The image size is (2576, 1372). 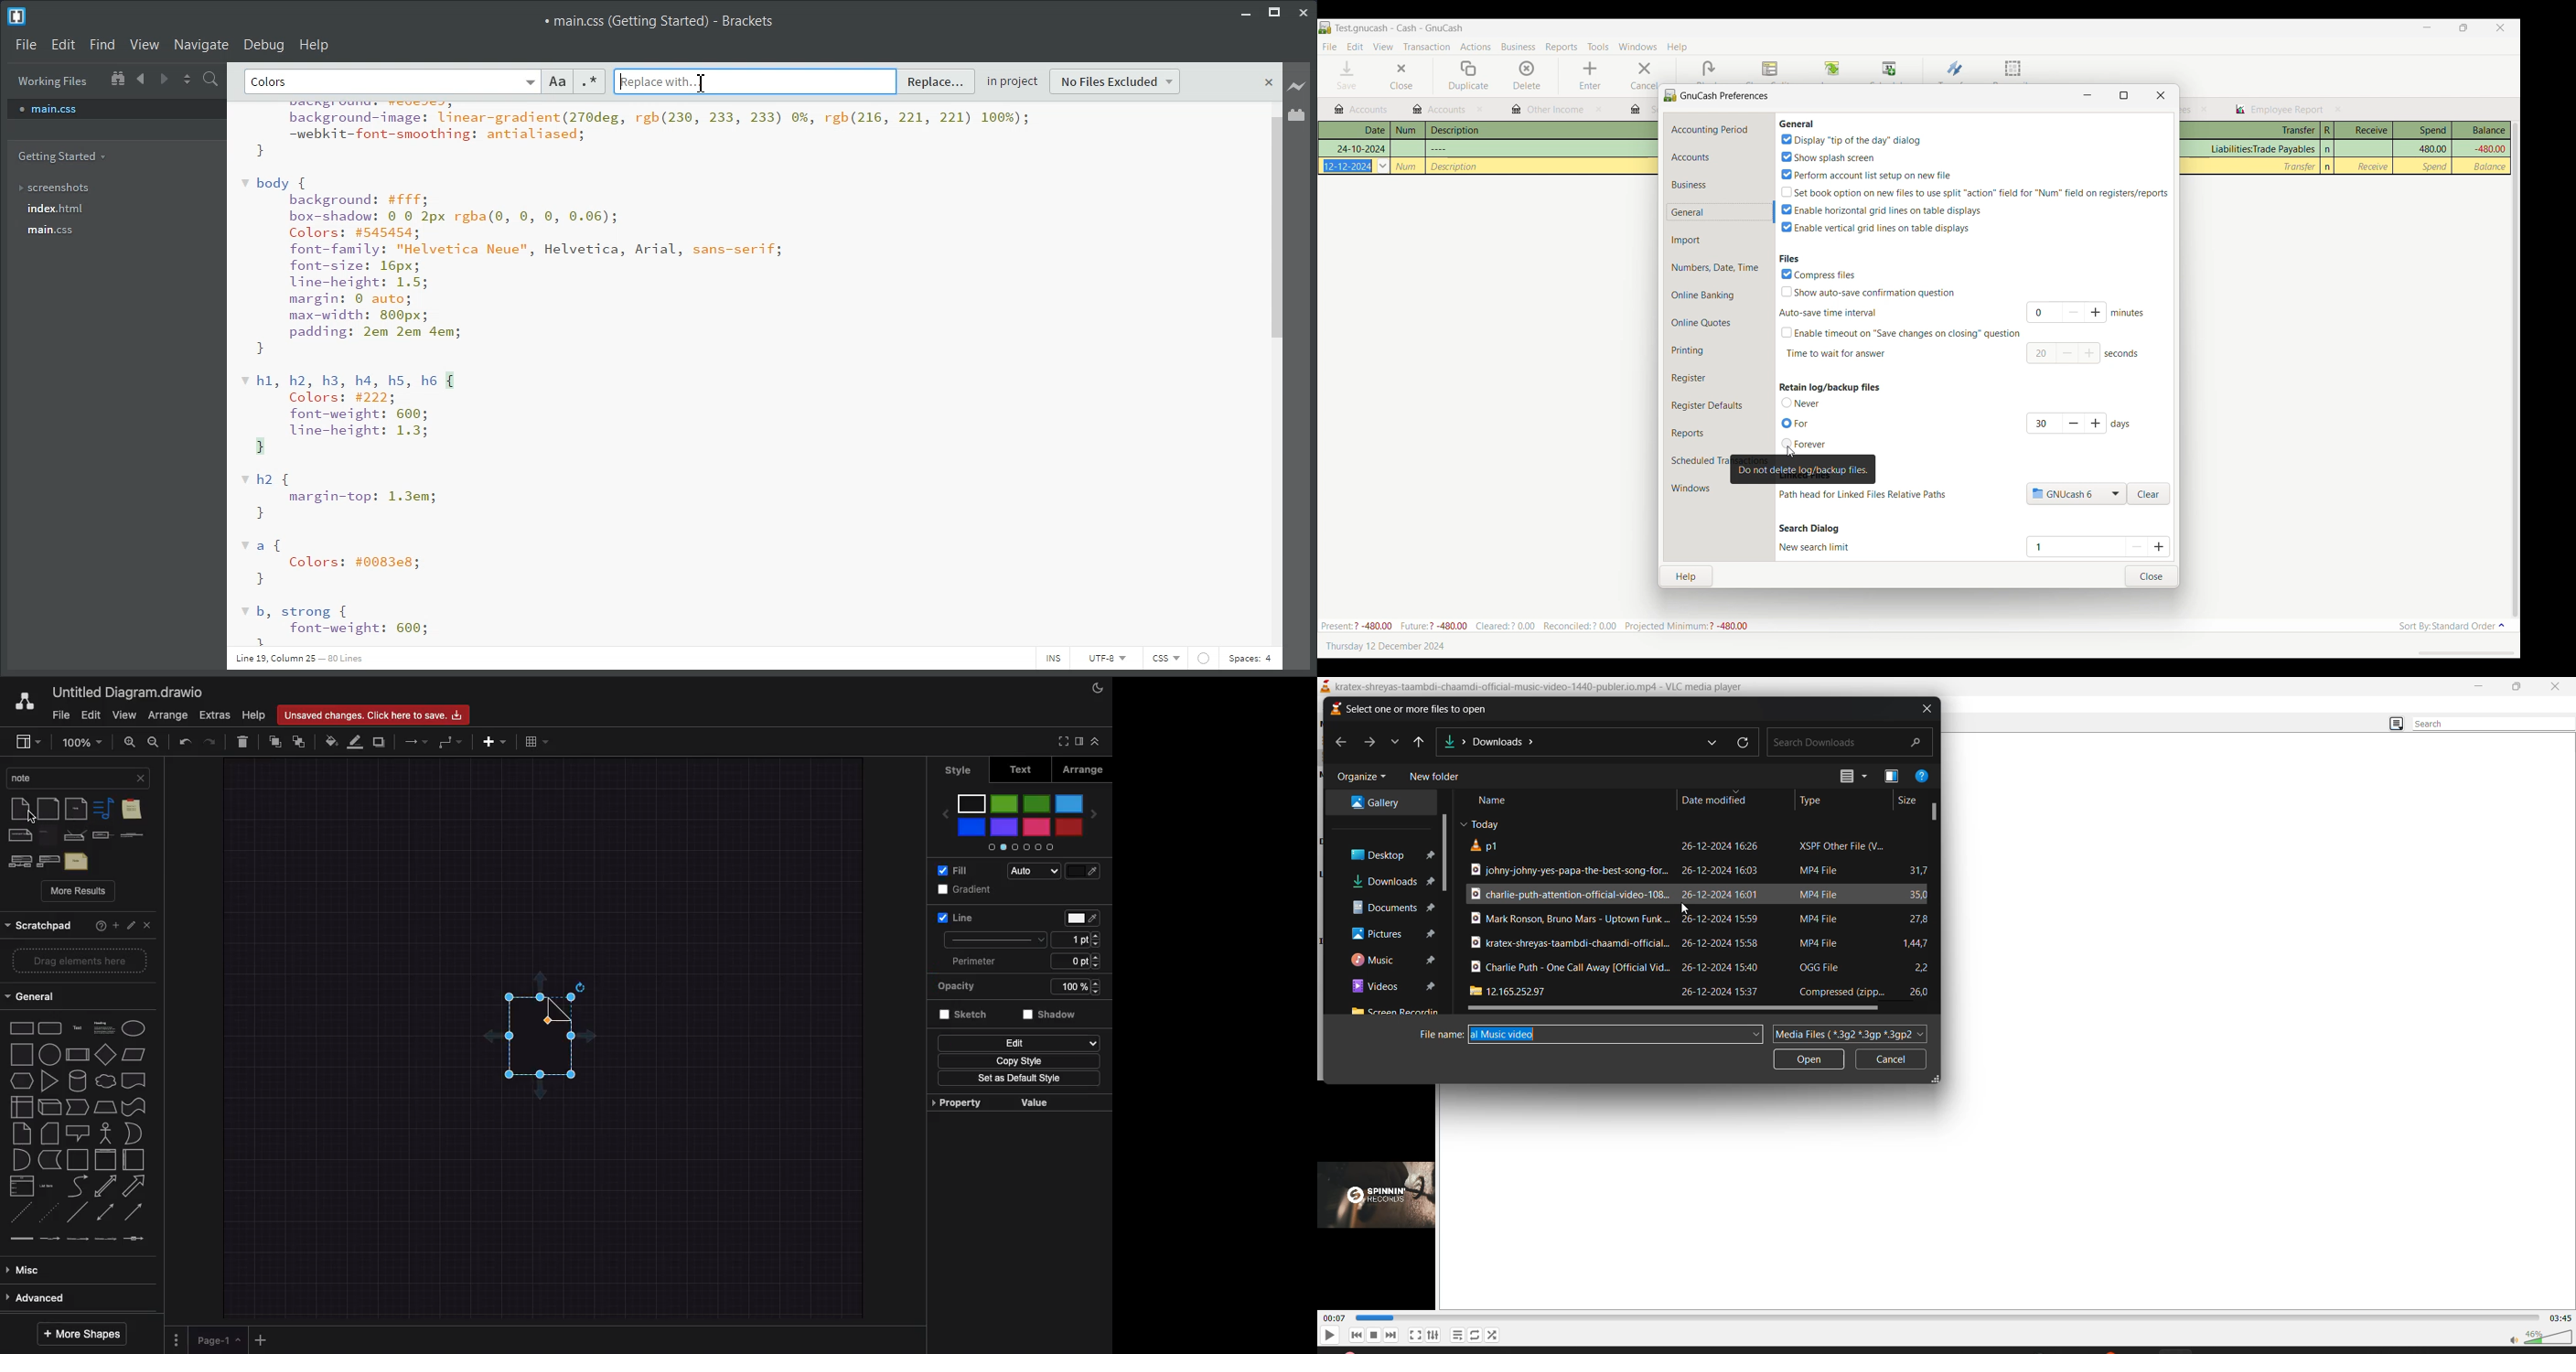 What do you see at coordinates (1809, 528) in the screenshot?
I see `Section title` at bounding box center [1809, 528].